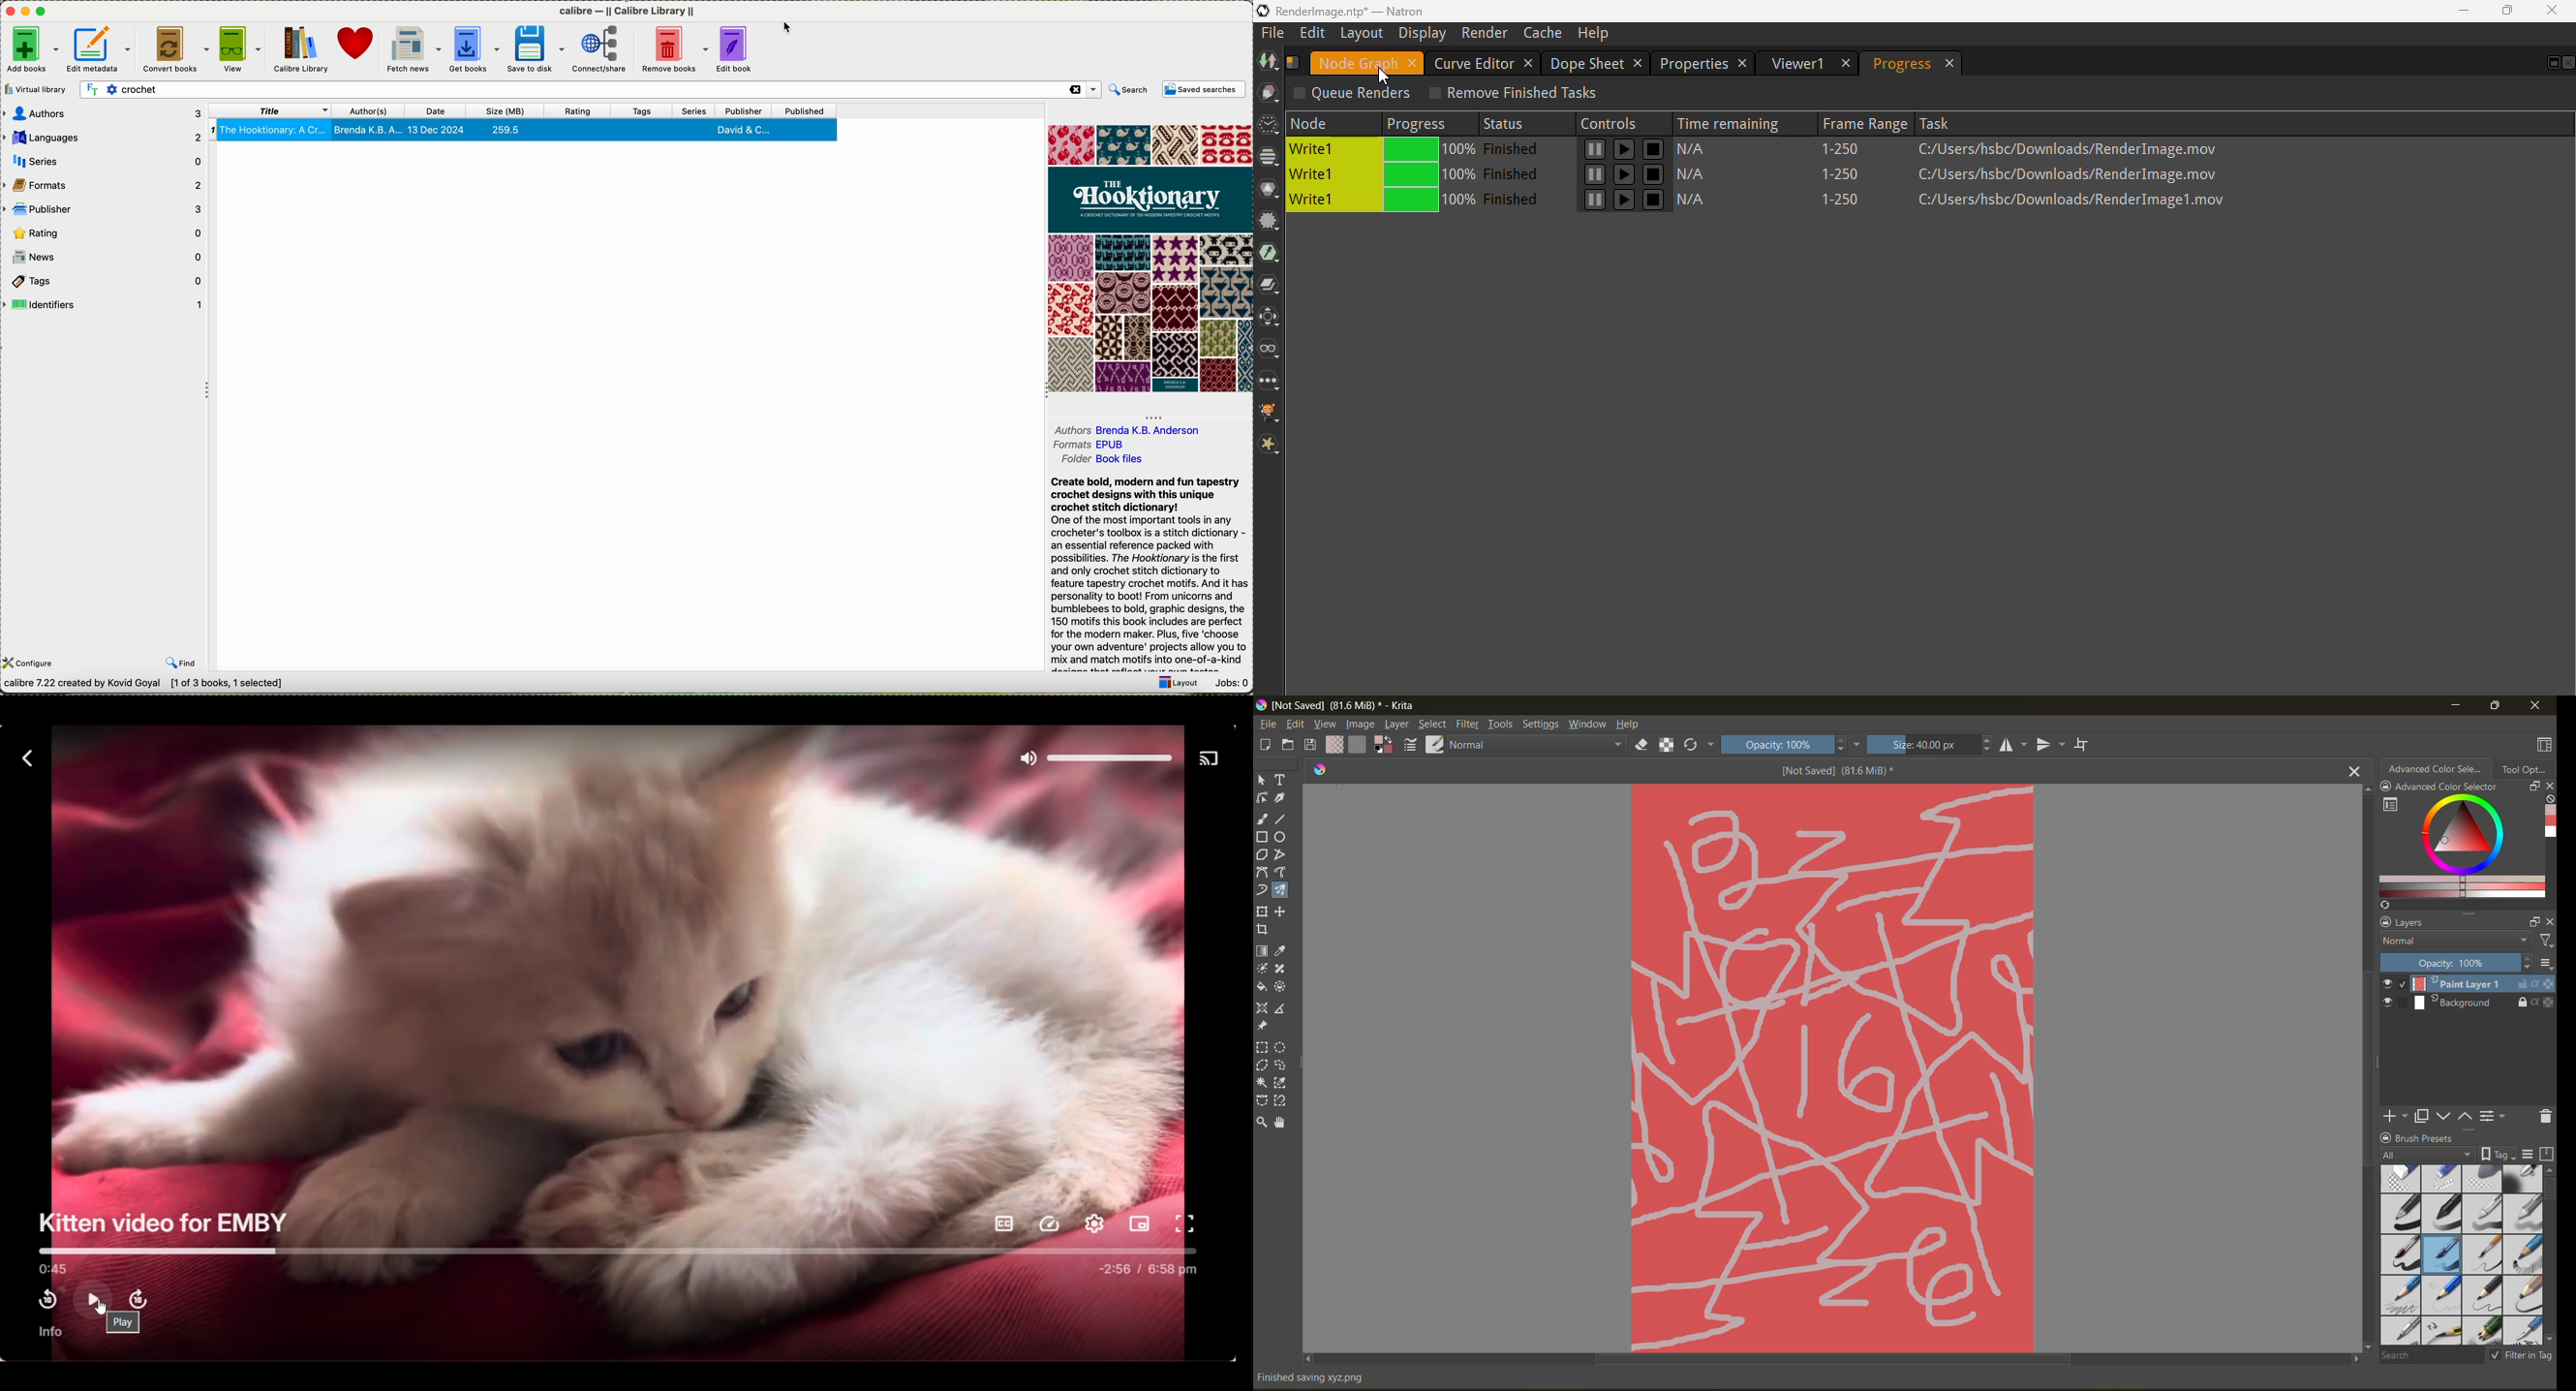  I want to click on ids , so click(1073, 446).